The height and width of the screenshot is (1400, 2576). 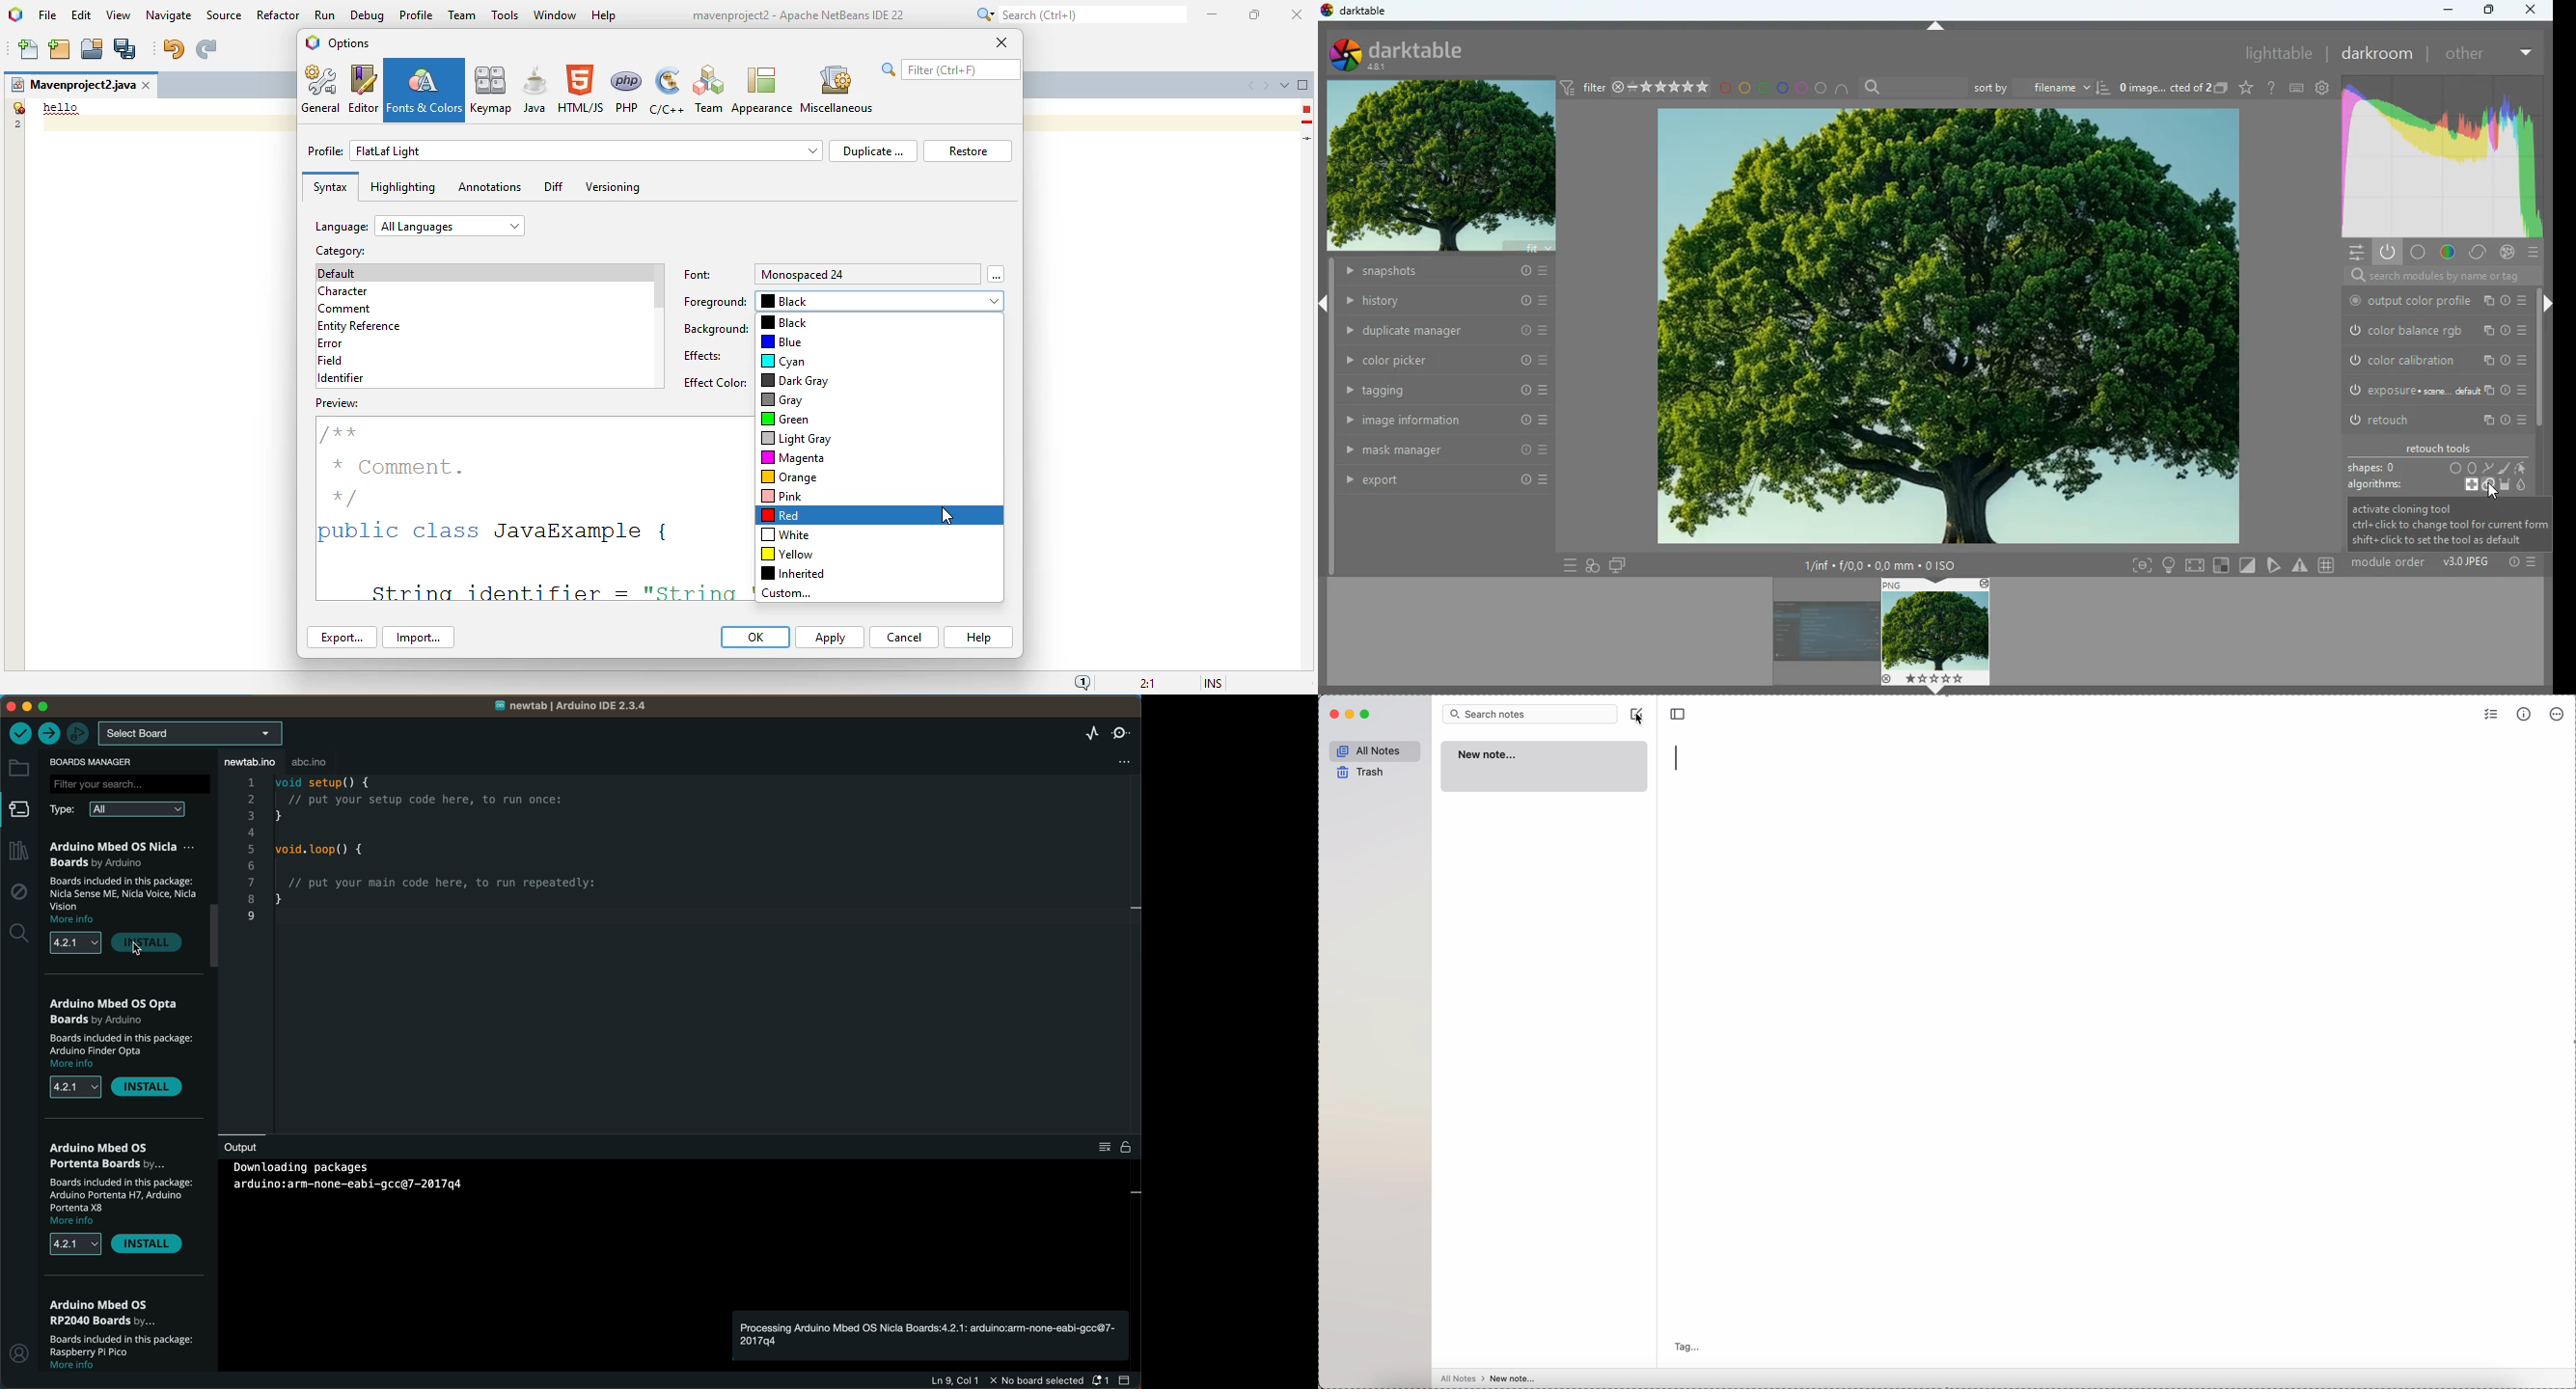 I want to click on HTML/JS, so click(x=582, y=89).